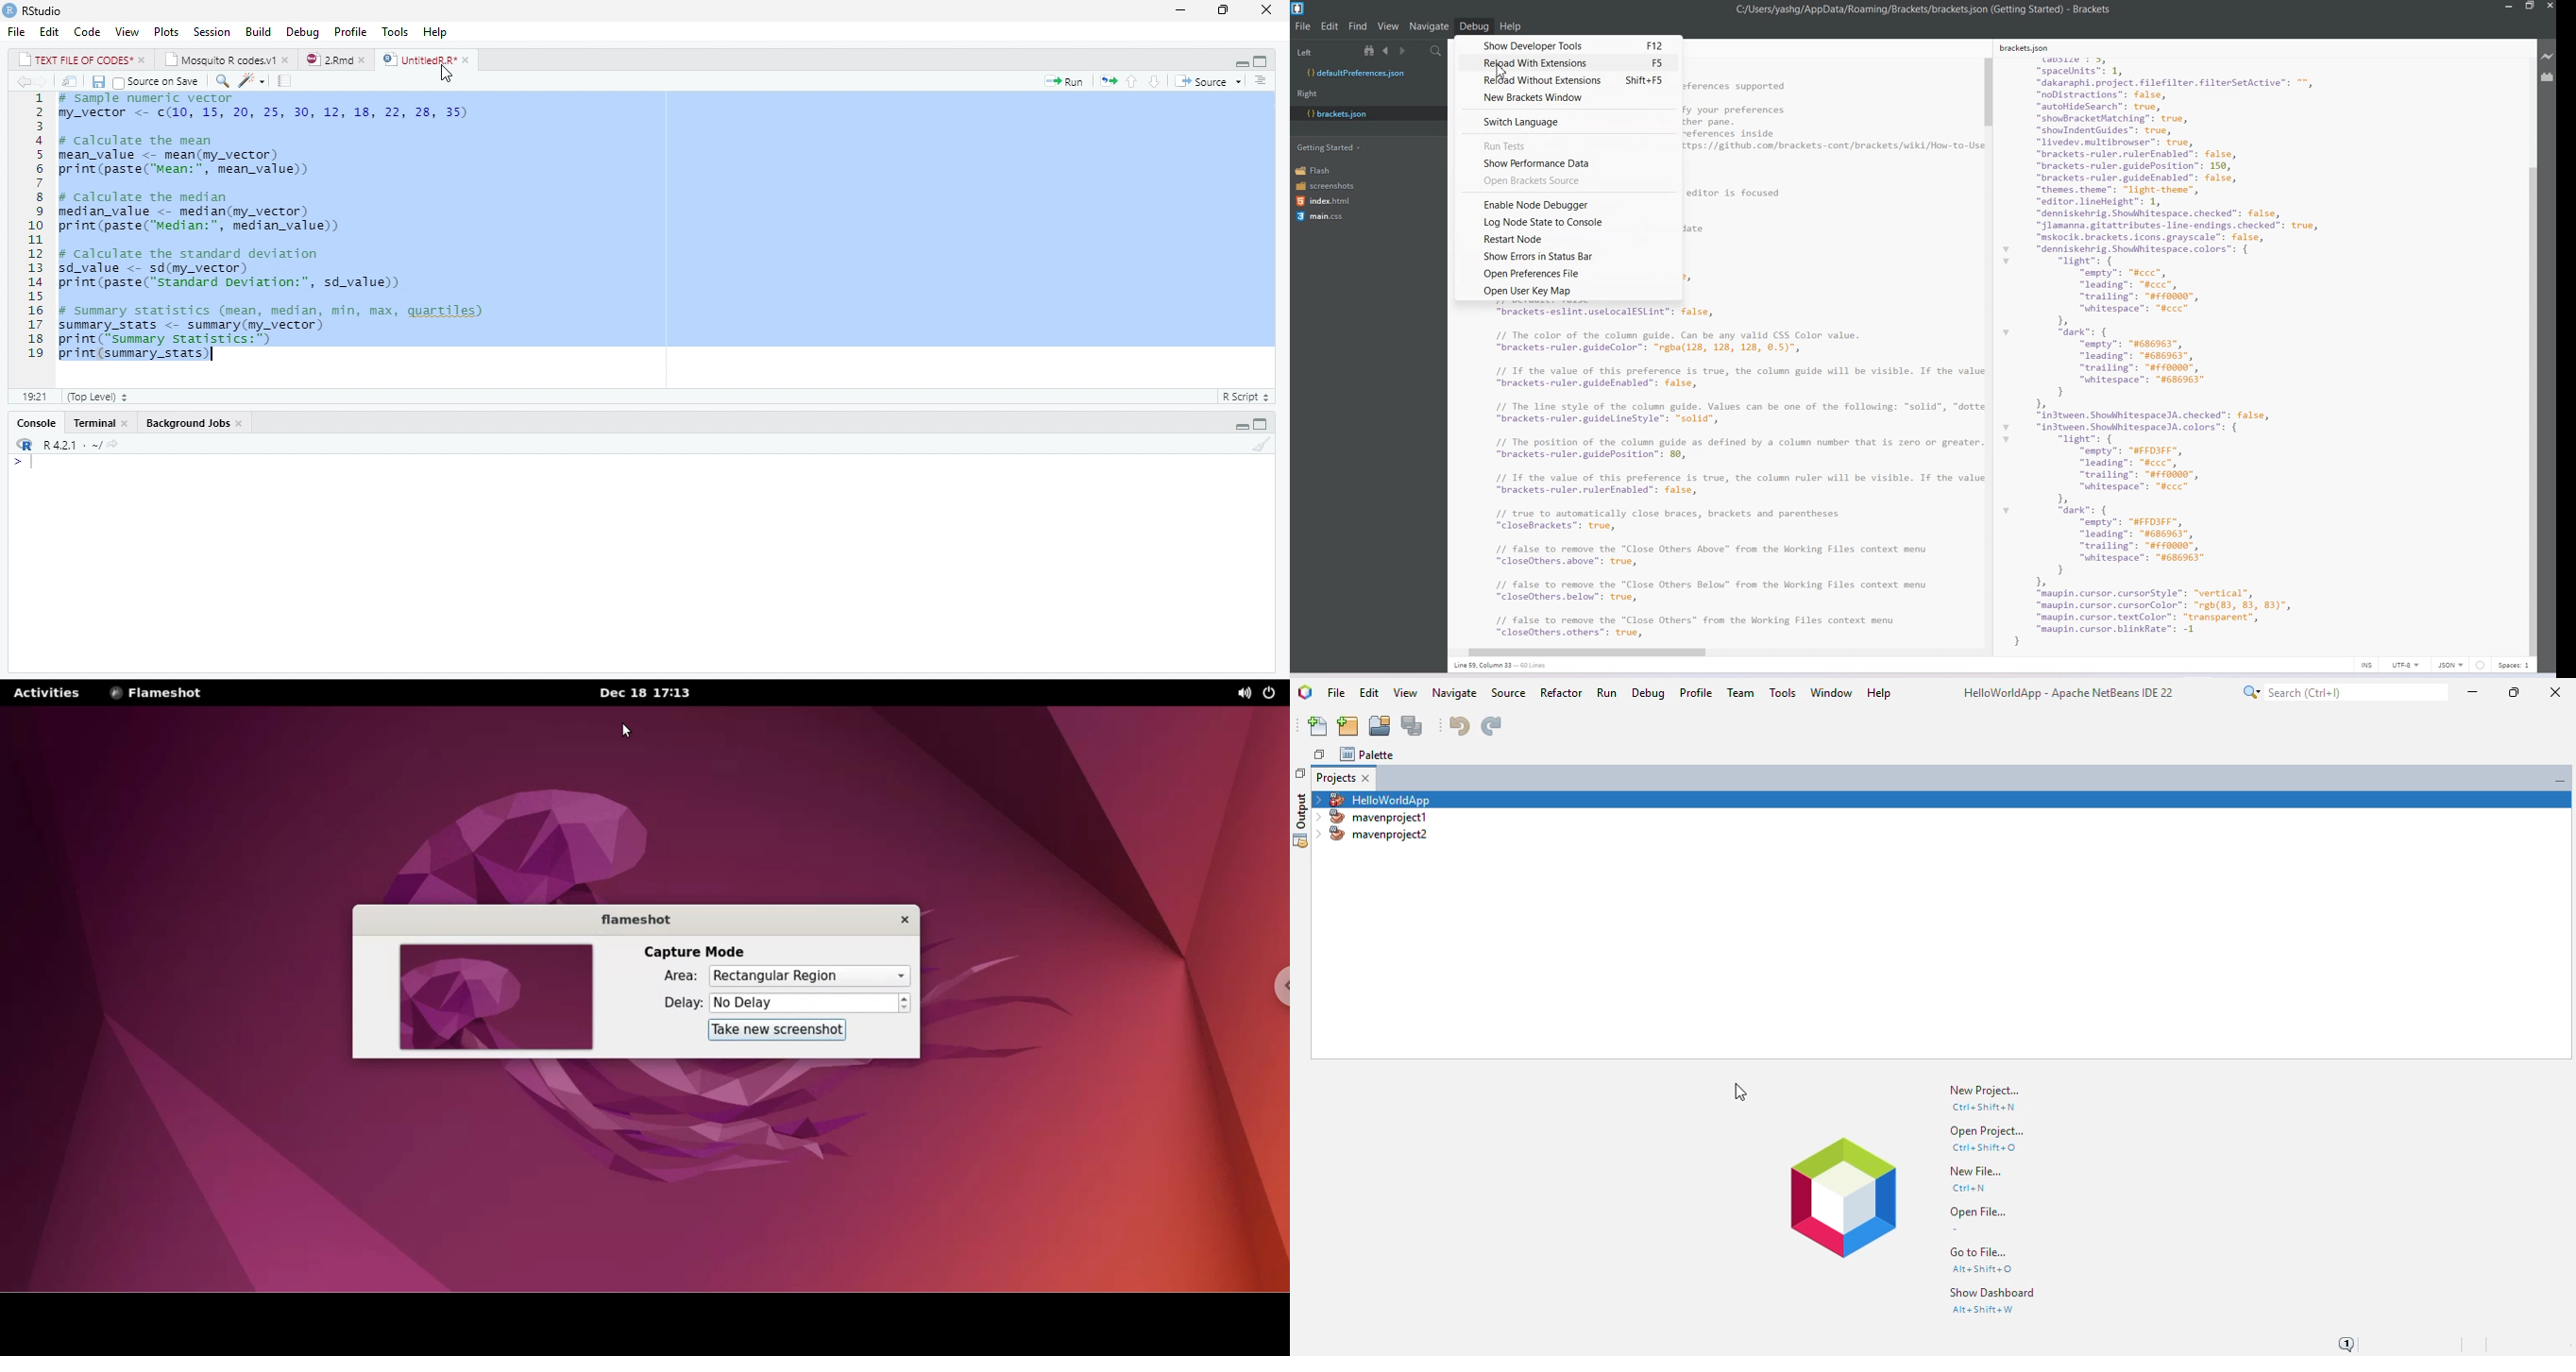 Image resolution: width=2576 pixels, height=1372 pixels. I want to click on re-run the previous section, so click(1110, 82).